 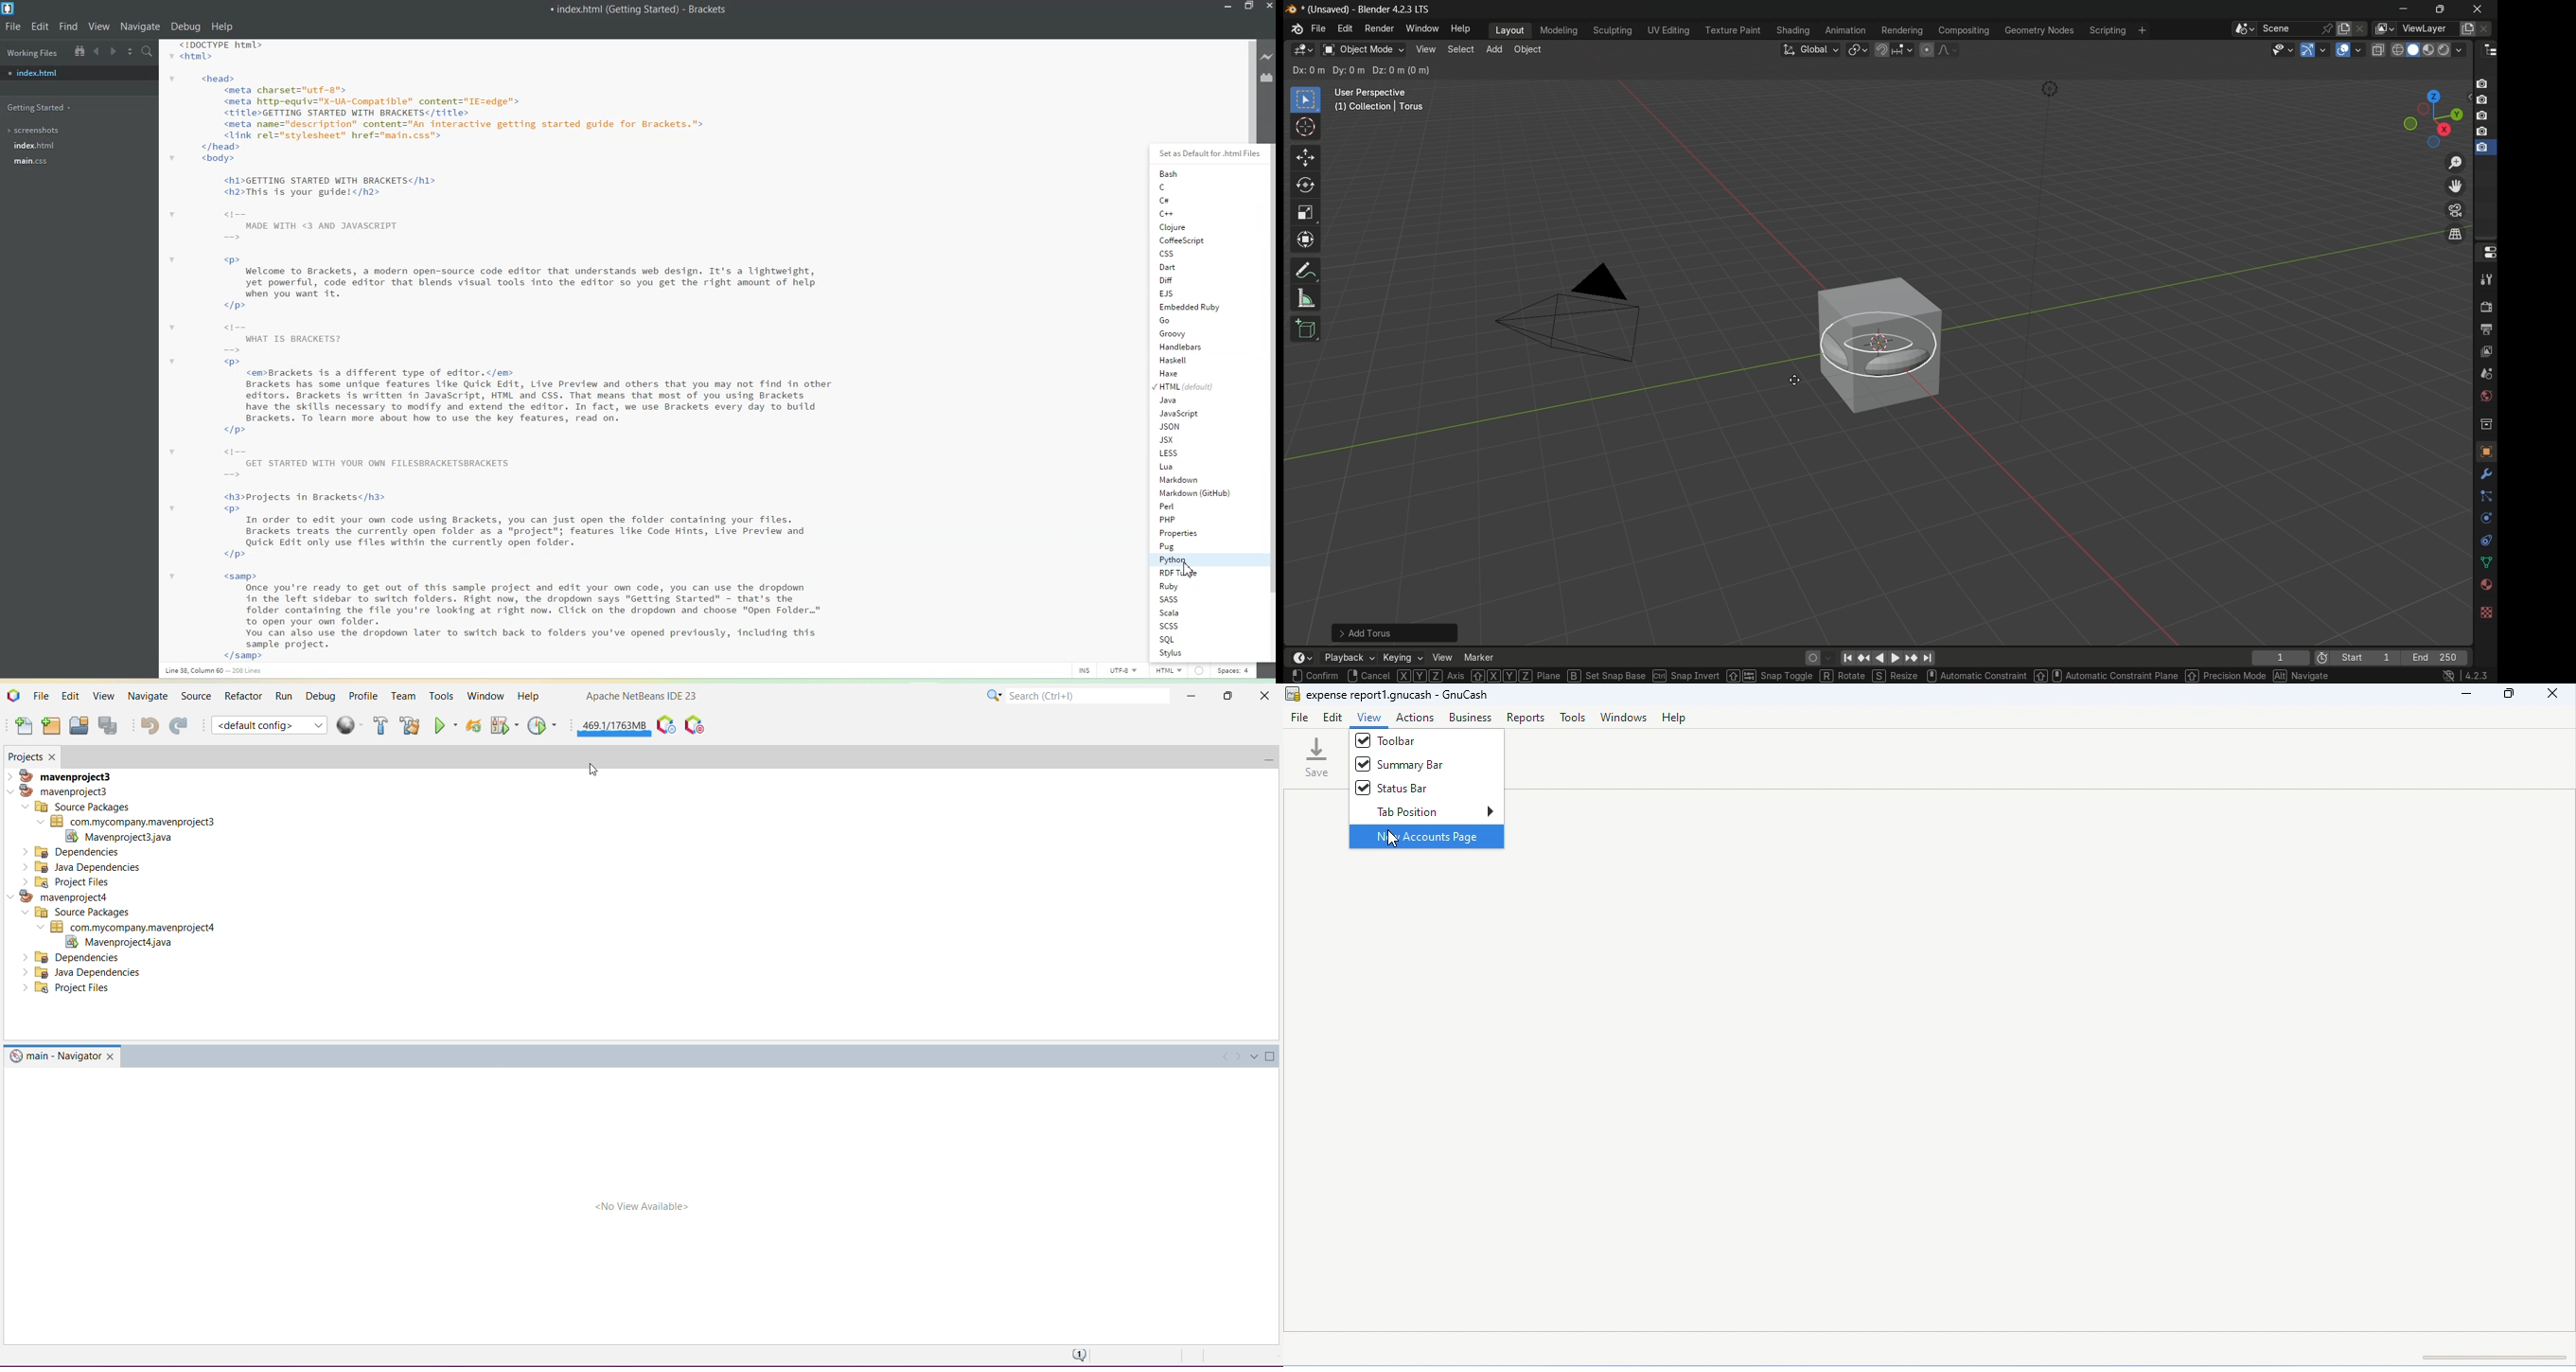 What do you see at coordinates (78, 73) in the screenshot?
I see `Index.html` at bounding box center [78, 73].